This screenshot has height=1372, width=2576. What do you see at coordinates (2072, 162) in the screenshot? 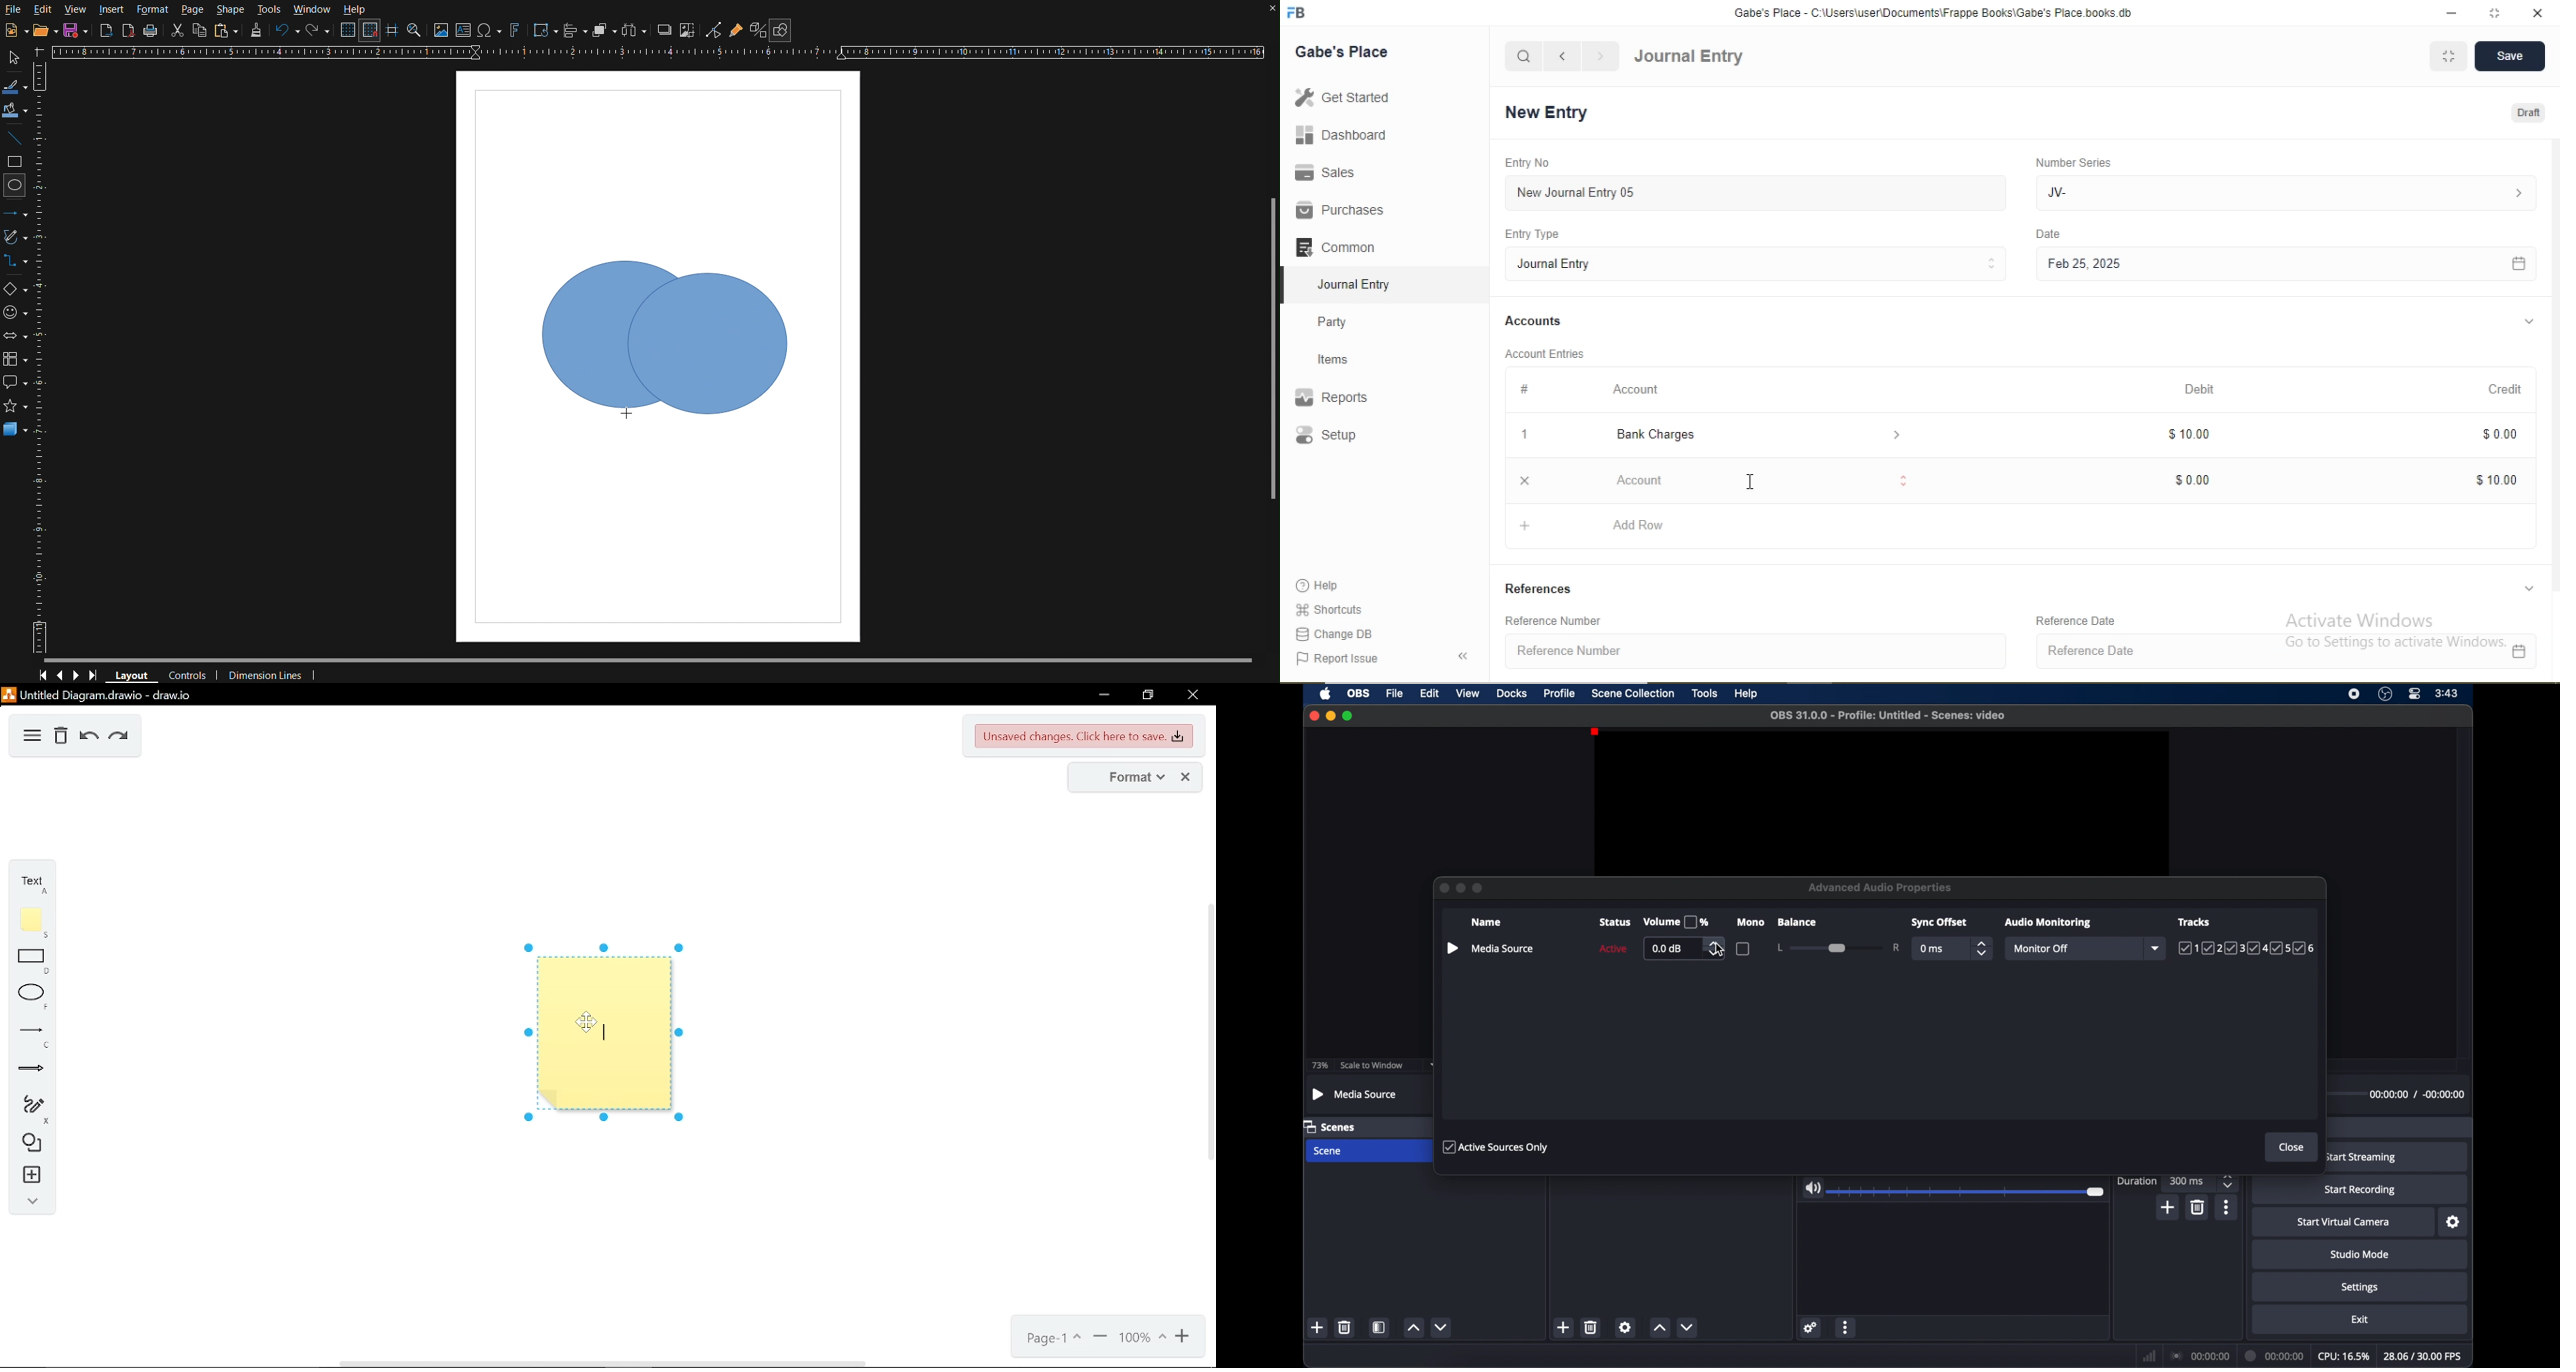
I see `Number Series` at bounding box center [2072, 162].